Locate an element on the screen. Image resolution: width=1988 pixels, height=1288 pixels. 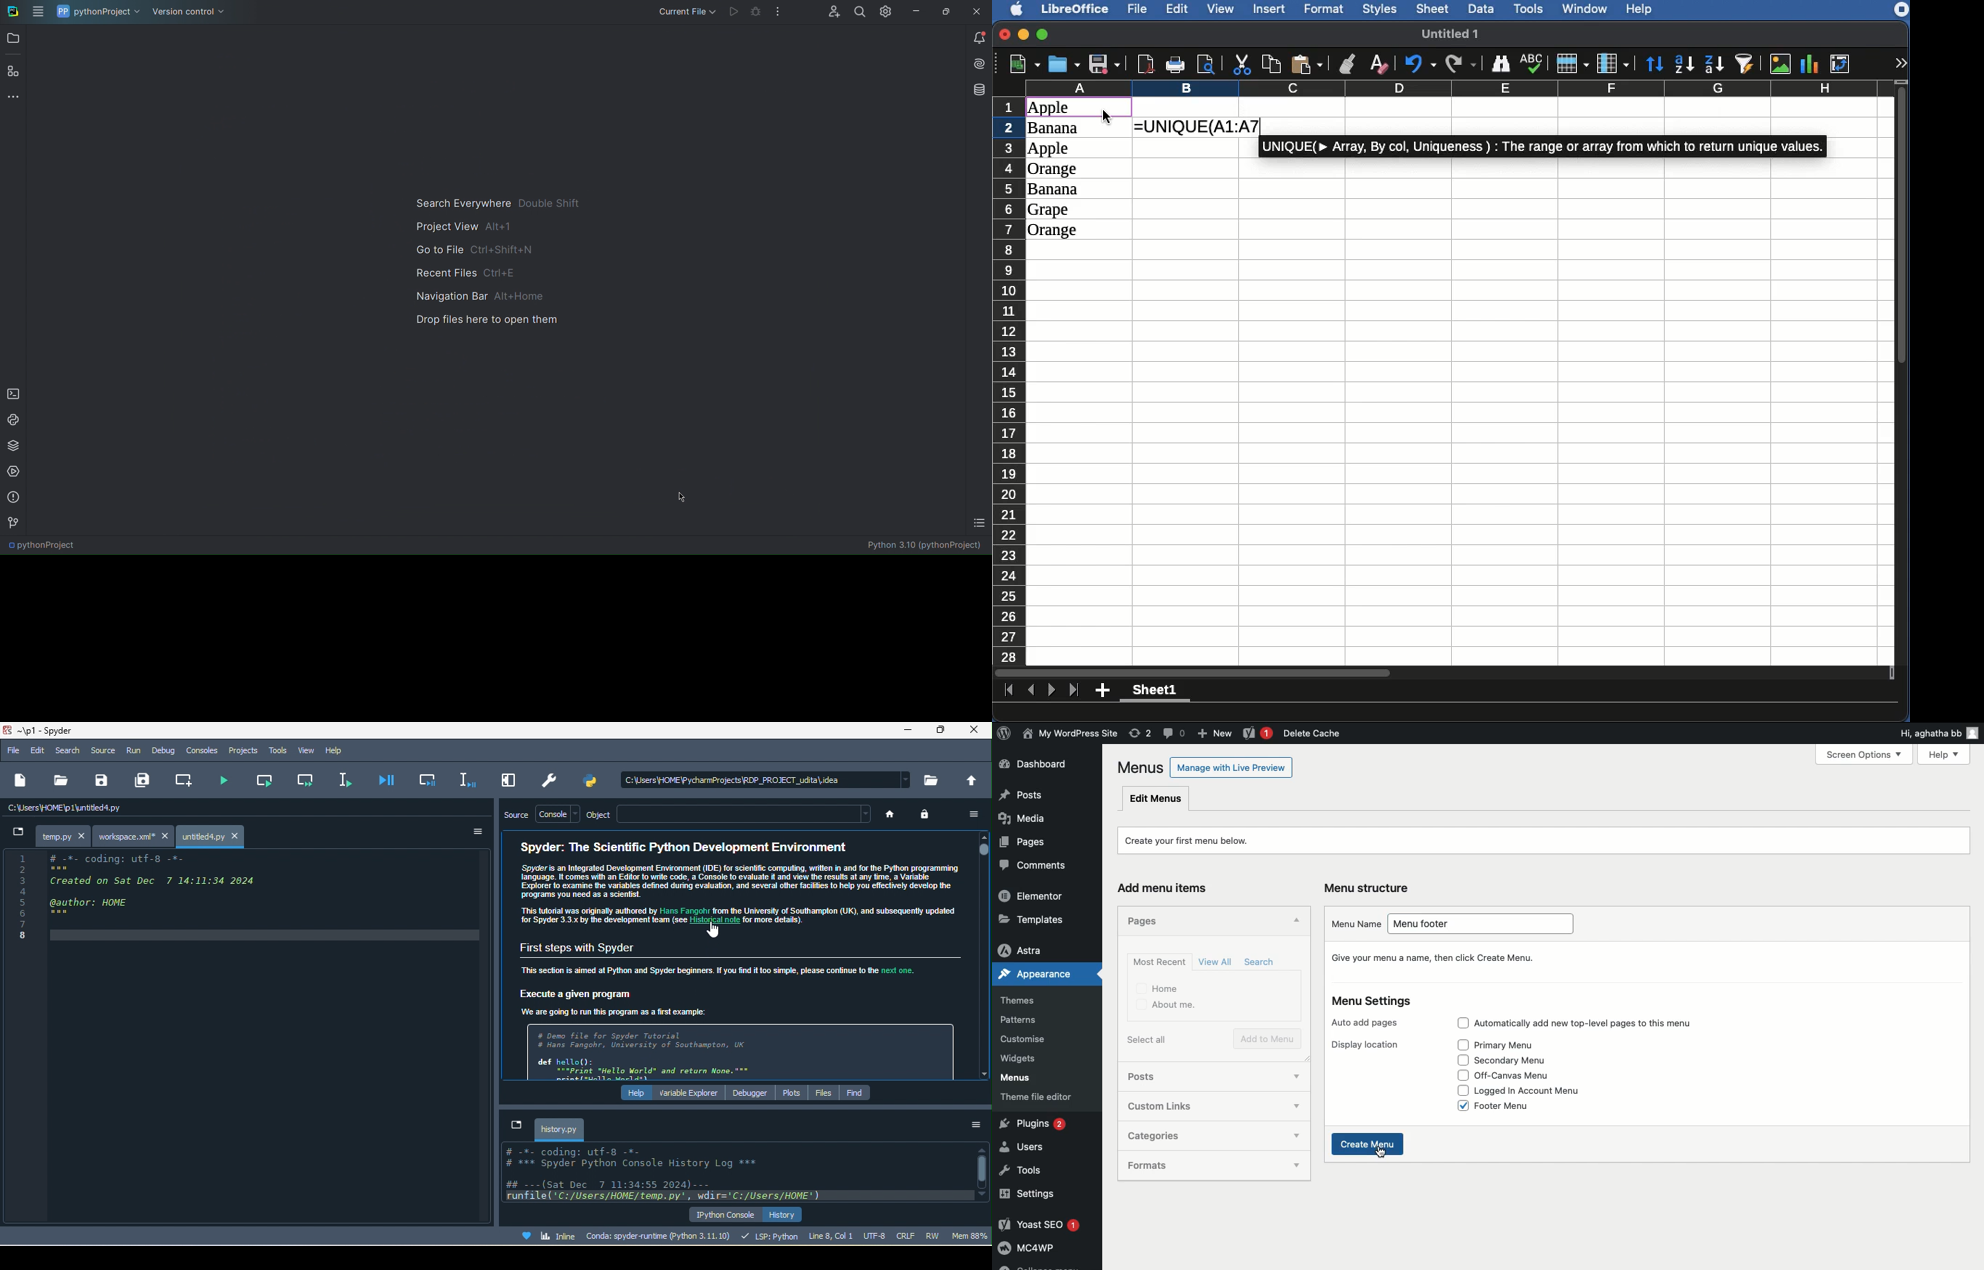
debug is located at coordinates (165, 751).